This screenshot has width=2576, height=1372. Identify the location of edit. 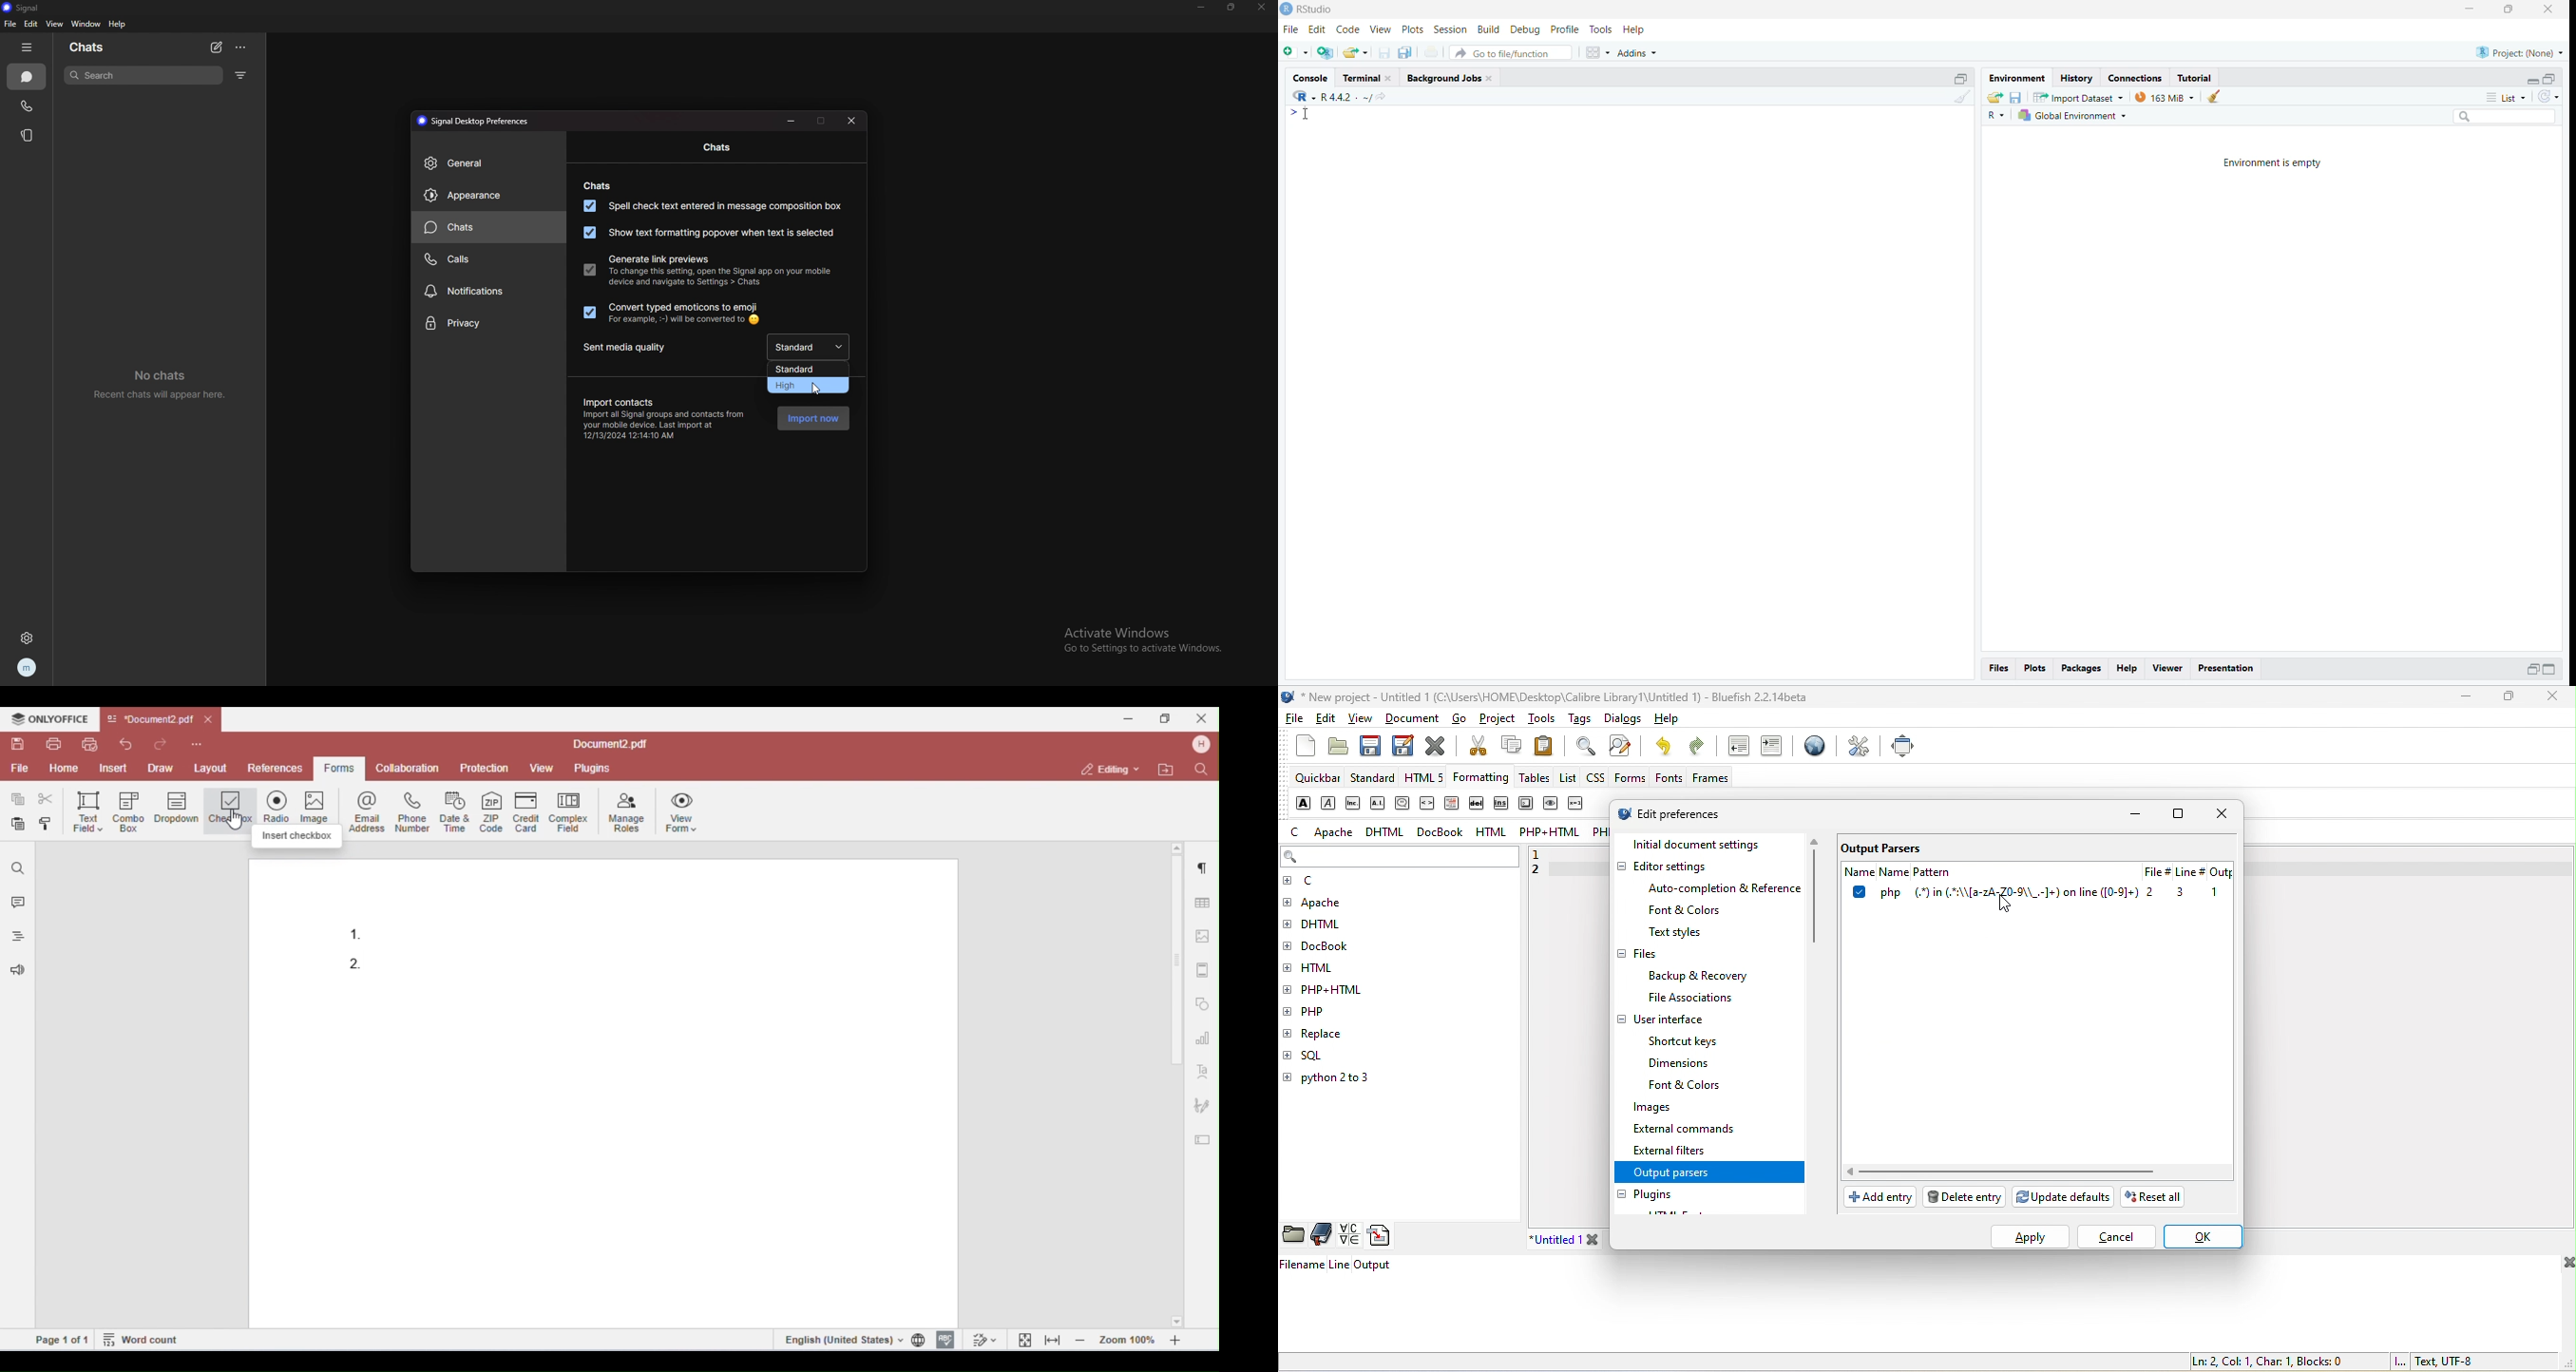
(1316, 30).